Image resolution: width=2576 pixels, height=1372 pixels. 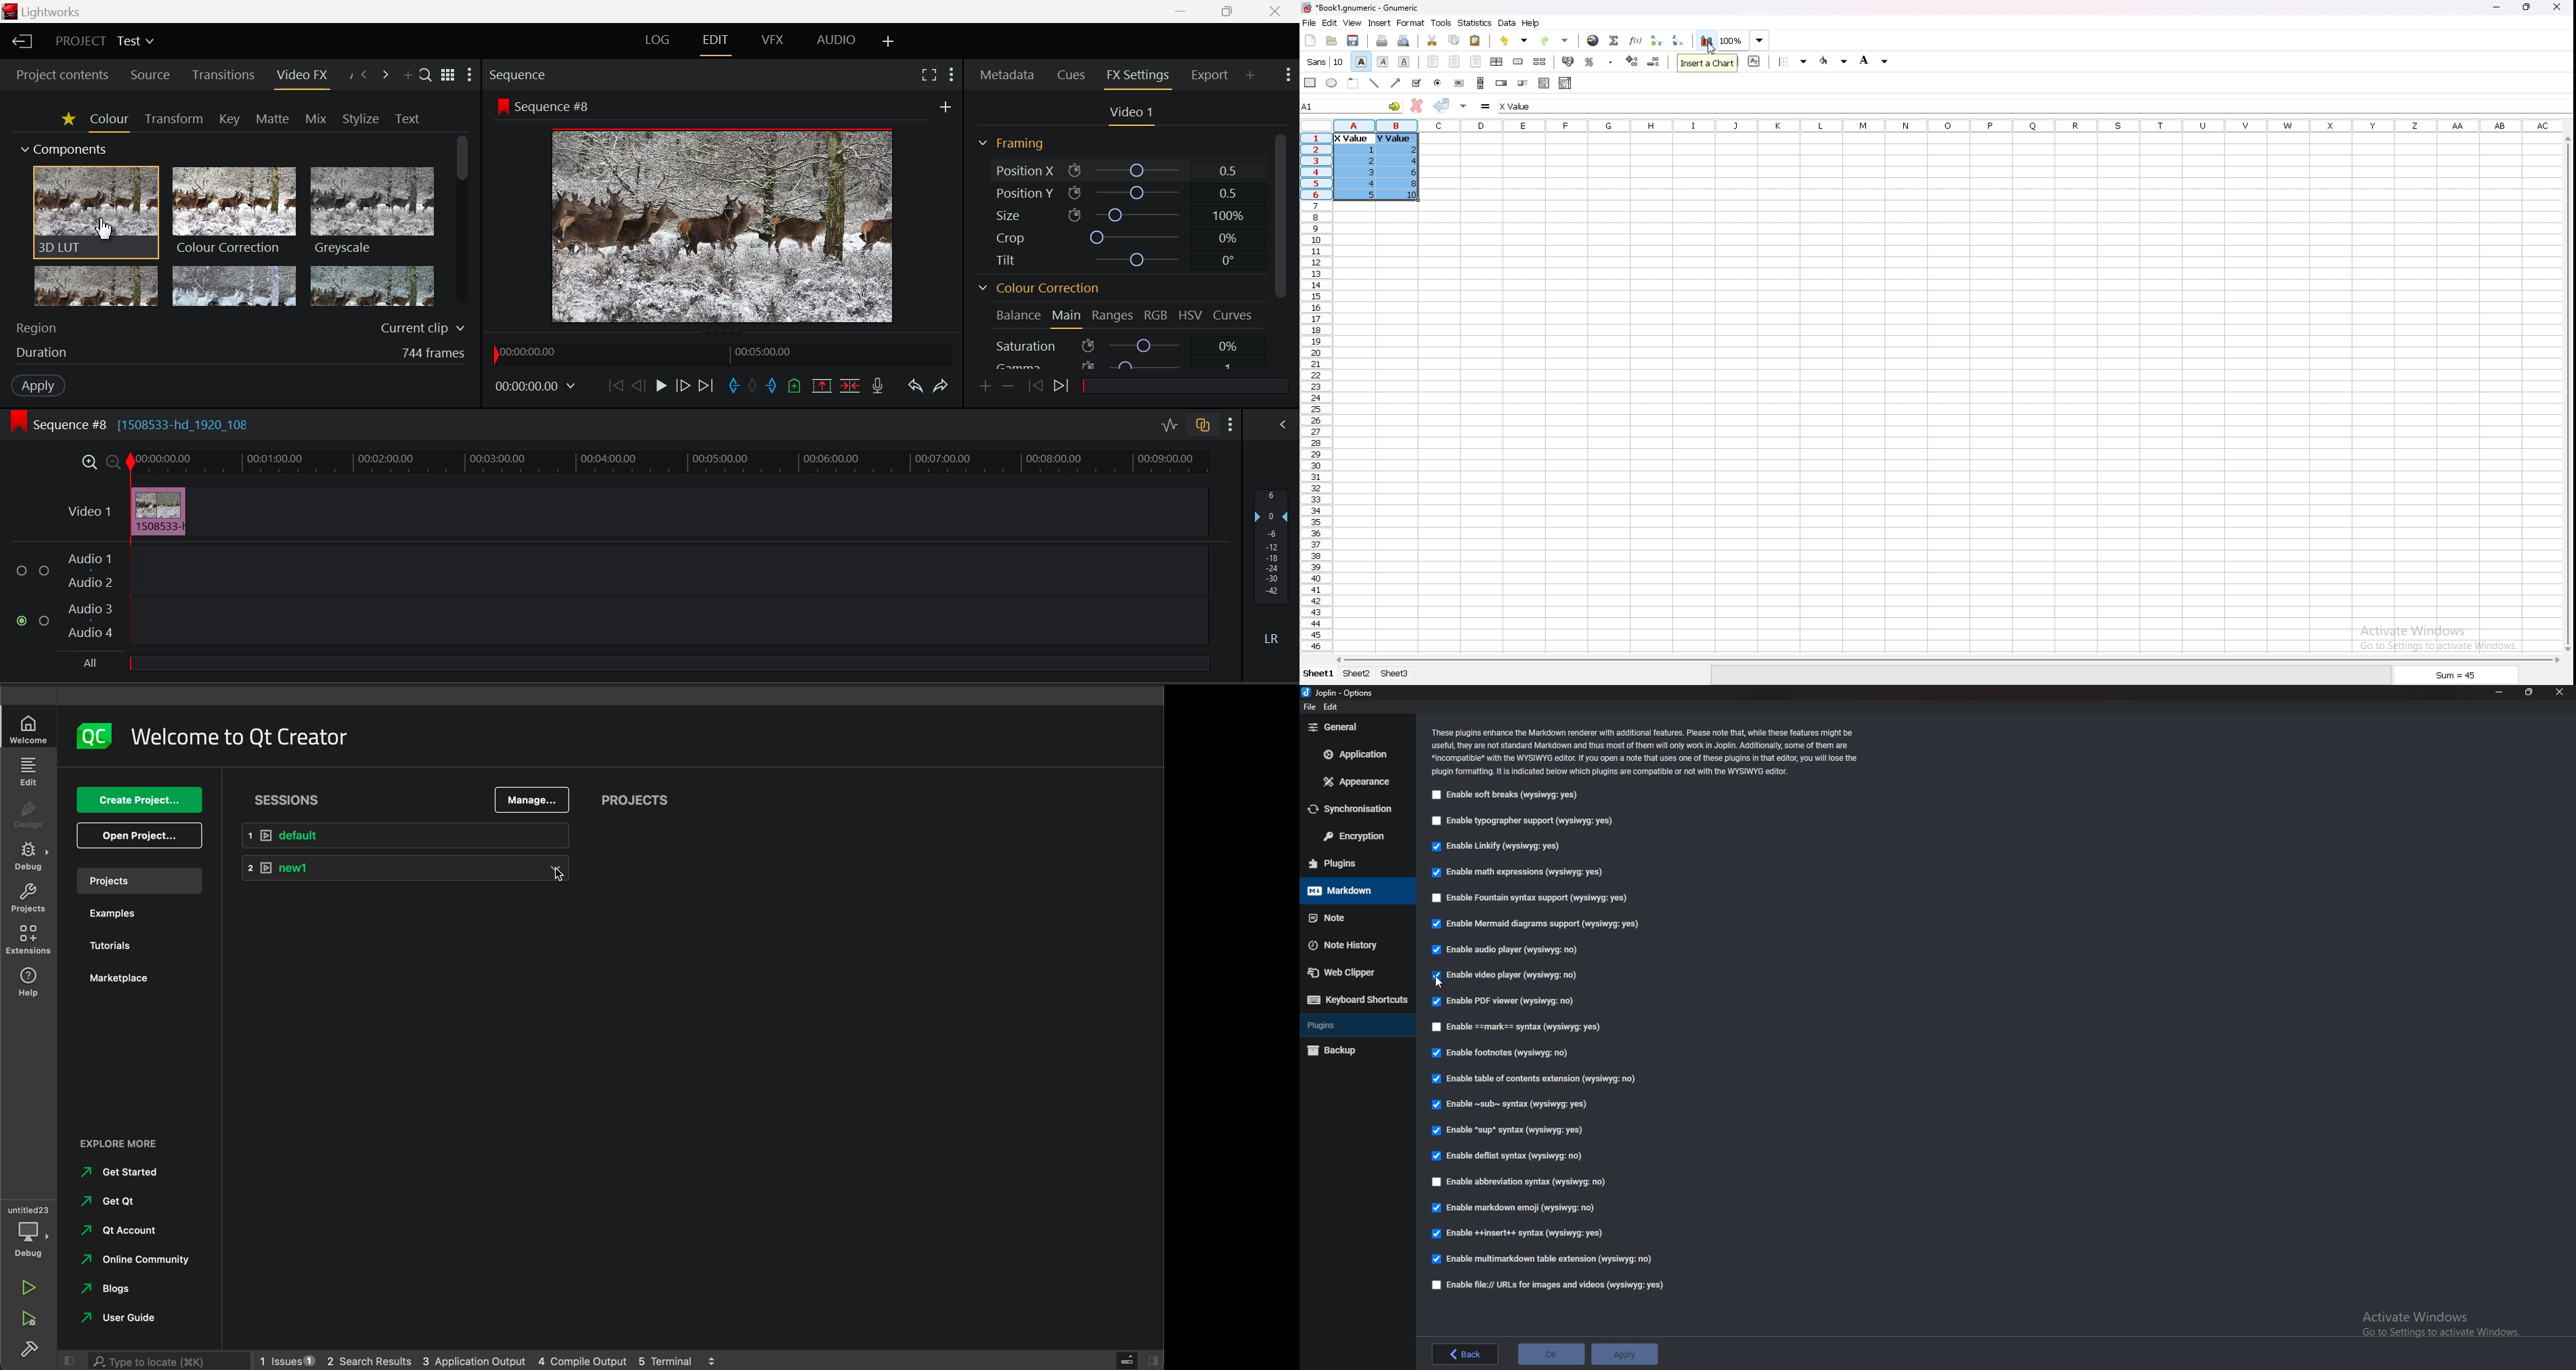 I want to click on Enable abbreviations syntax (wysiqyg:no), so click(x=1534, y=1184).